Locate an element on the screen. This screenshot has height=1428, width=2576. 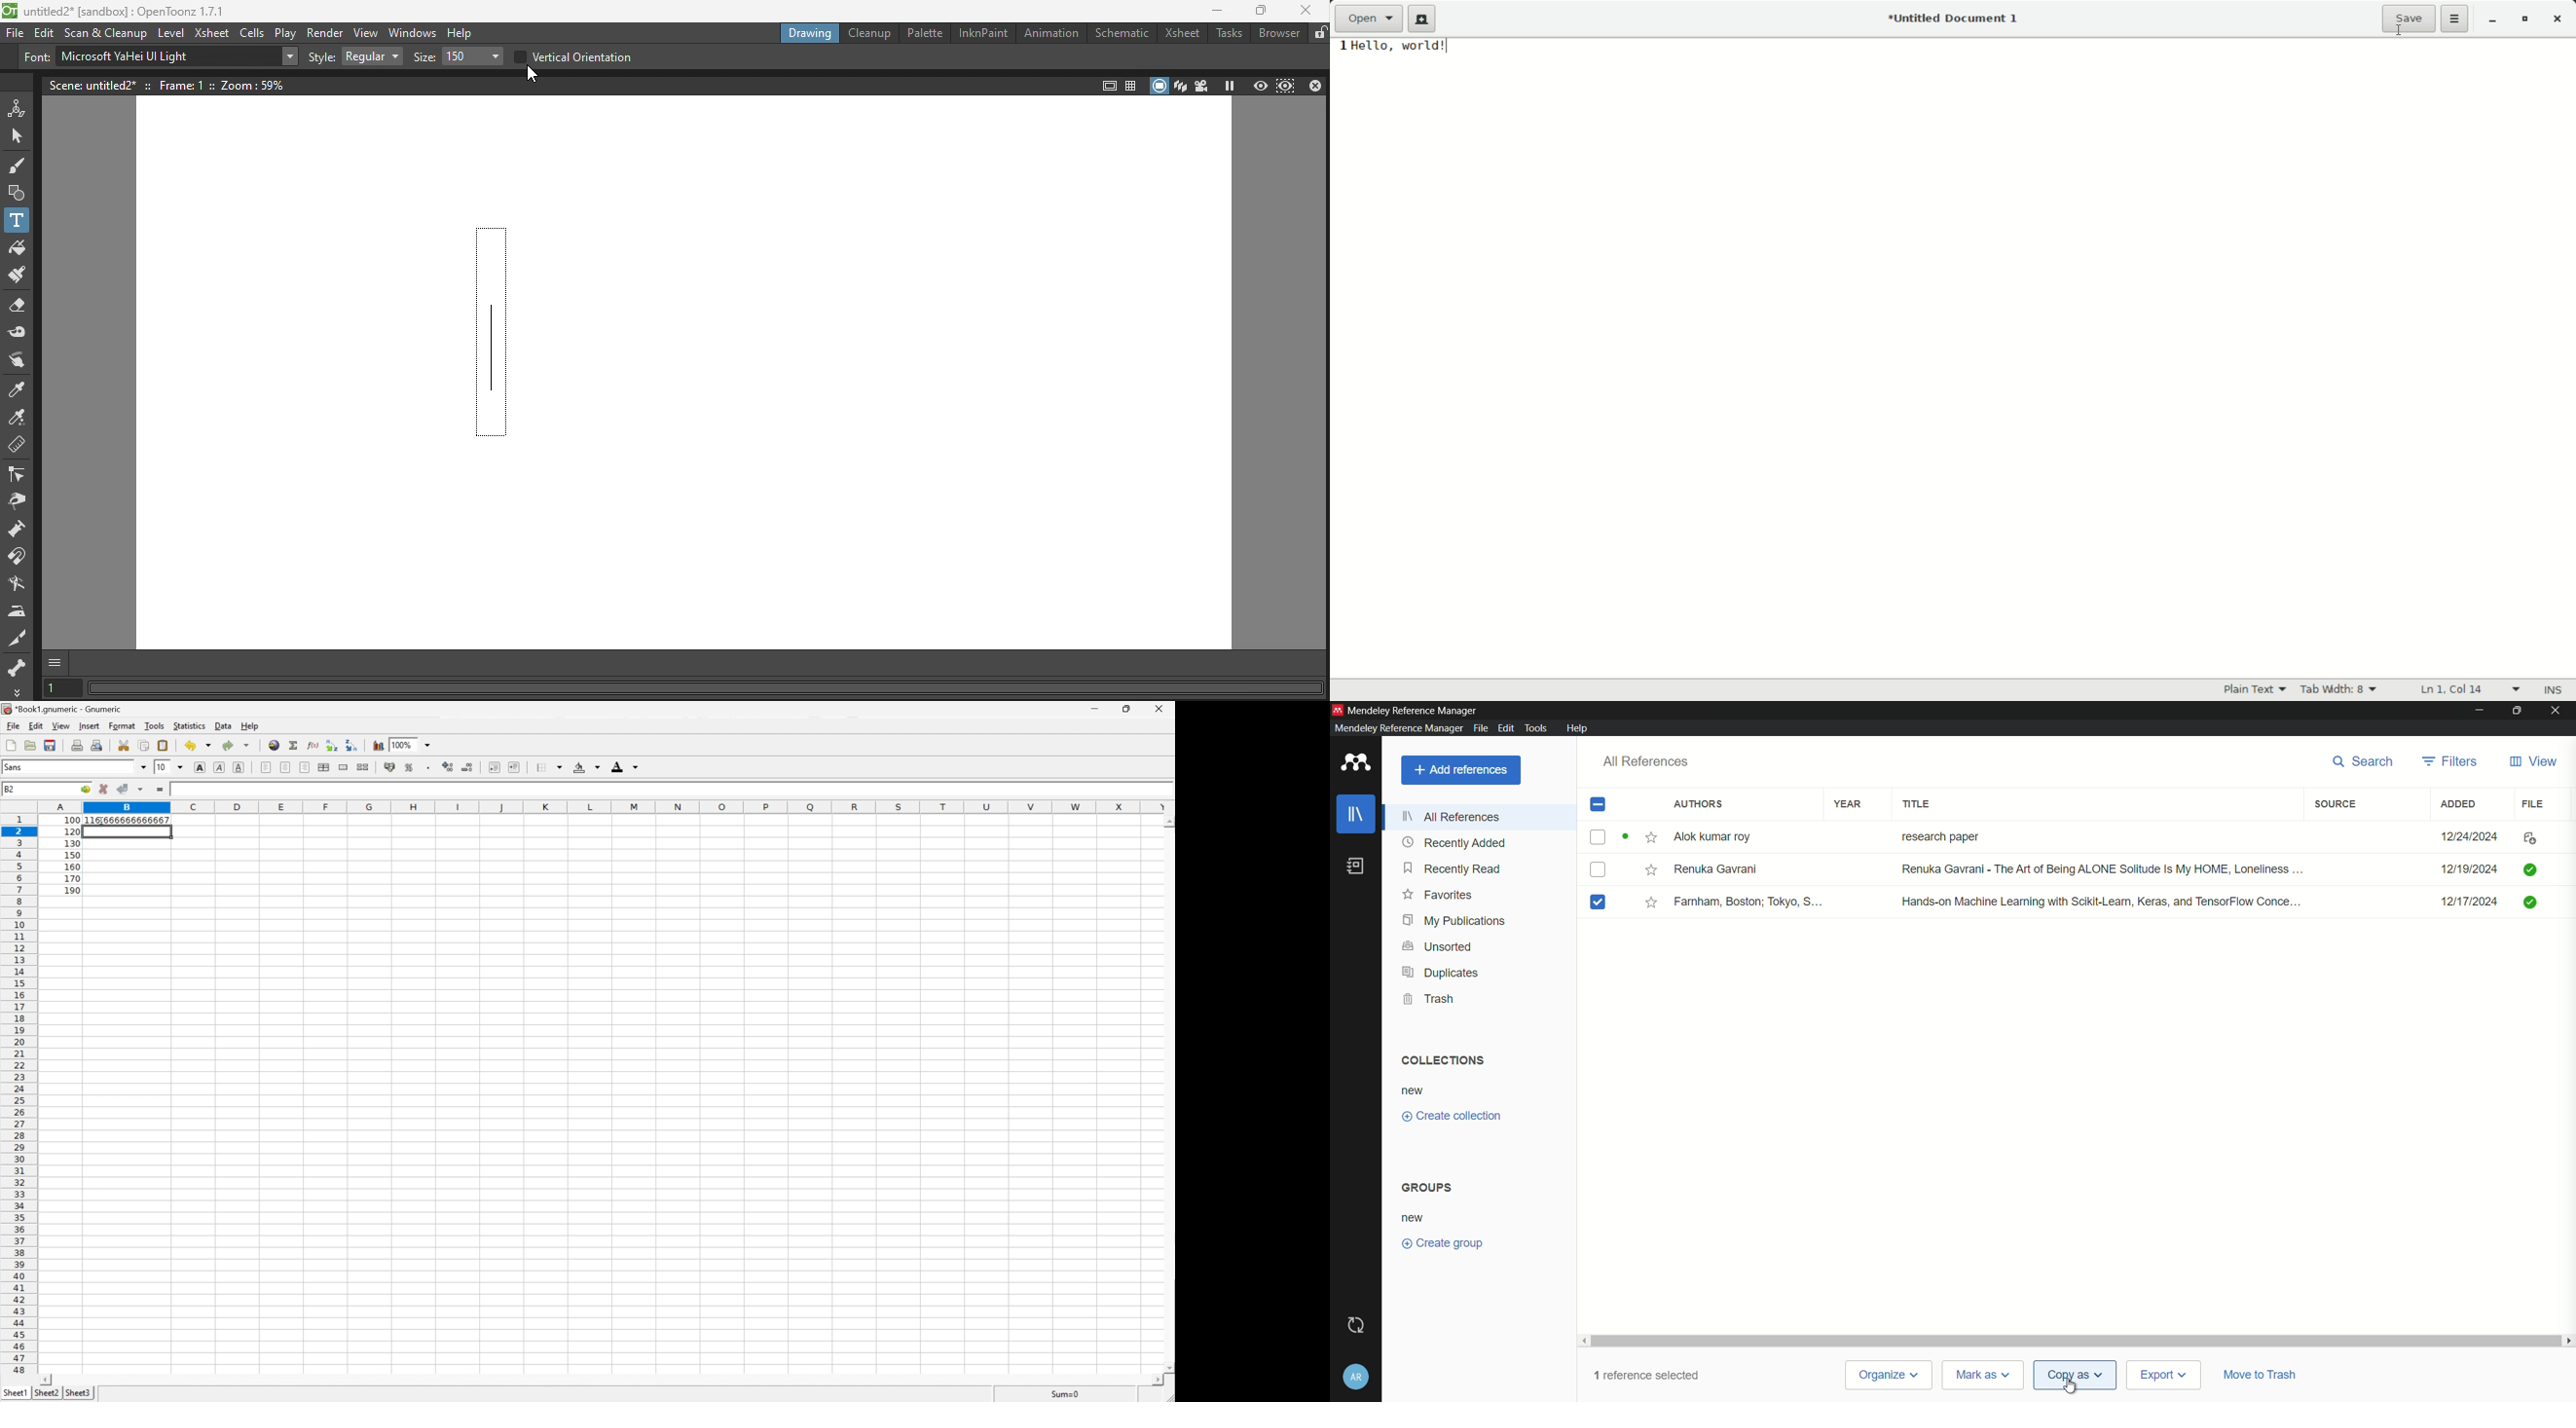
file is located at coordinates (2534, 804).